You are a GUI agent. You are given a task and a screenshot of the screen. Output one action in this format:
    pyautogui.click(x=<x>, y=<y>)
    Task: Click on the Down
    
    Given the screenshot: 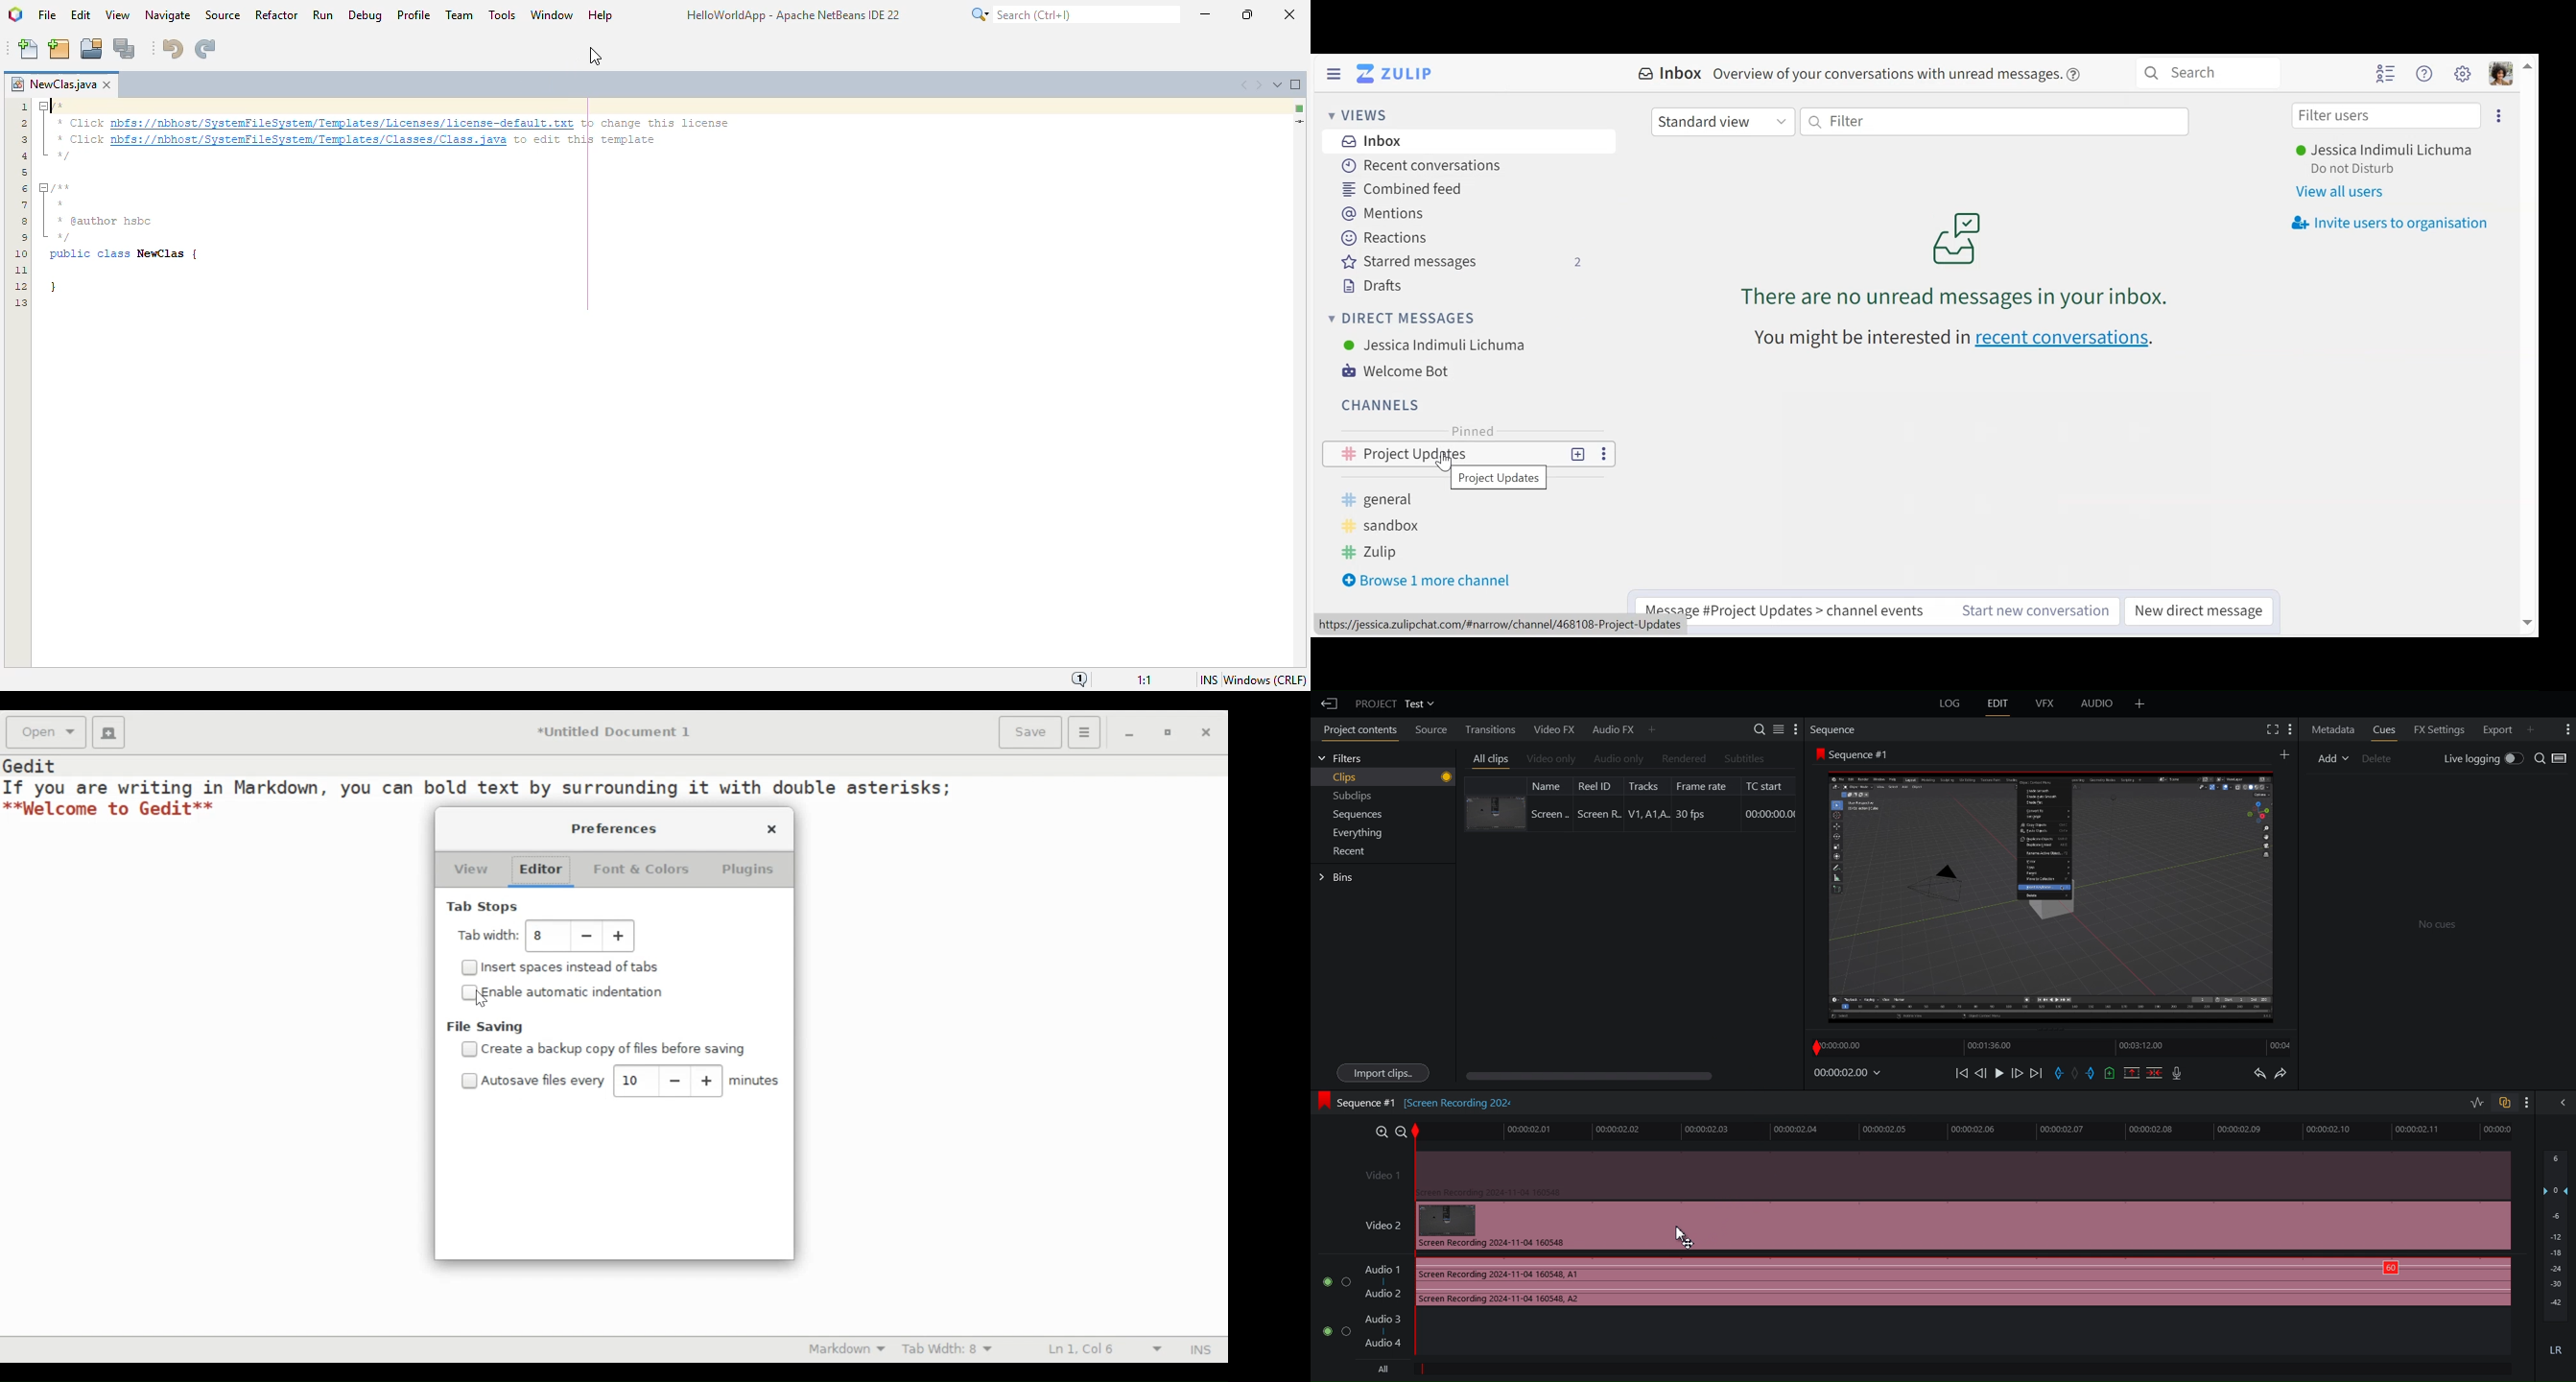 What is the action you would take?
    pyautogui.click(x=2524, y=623)
    